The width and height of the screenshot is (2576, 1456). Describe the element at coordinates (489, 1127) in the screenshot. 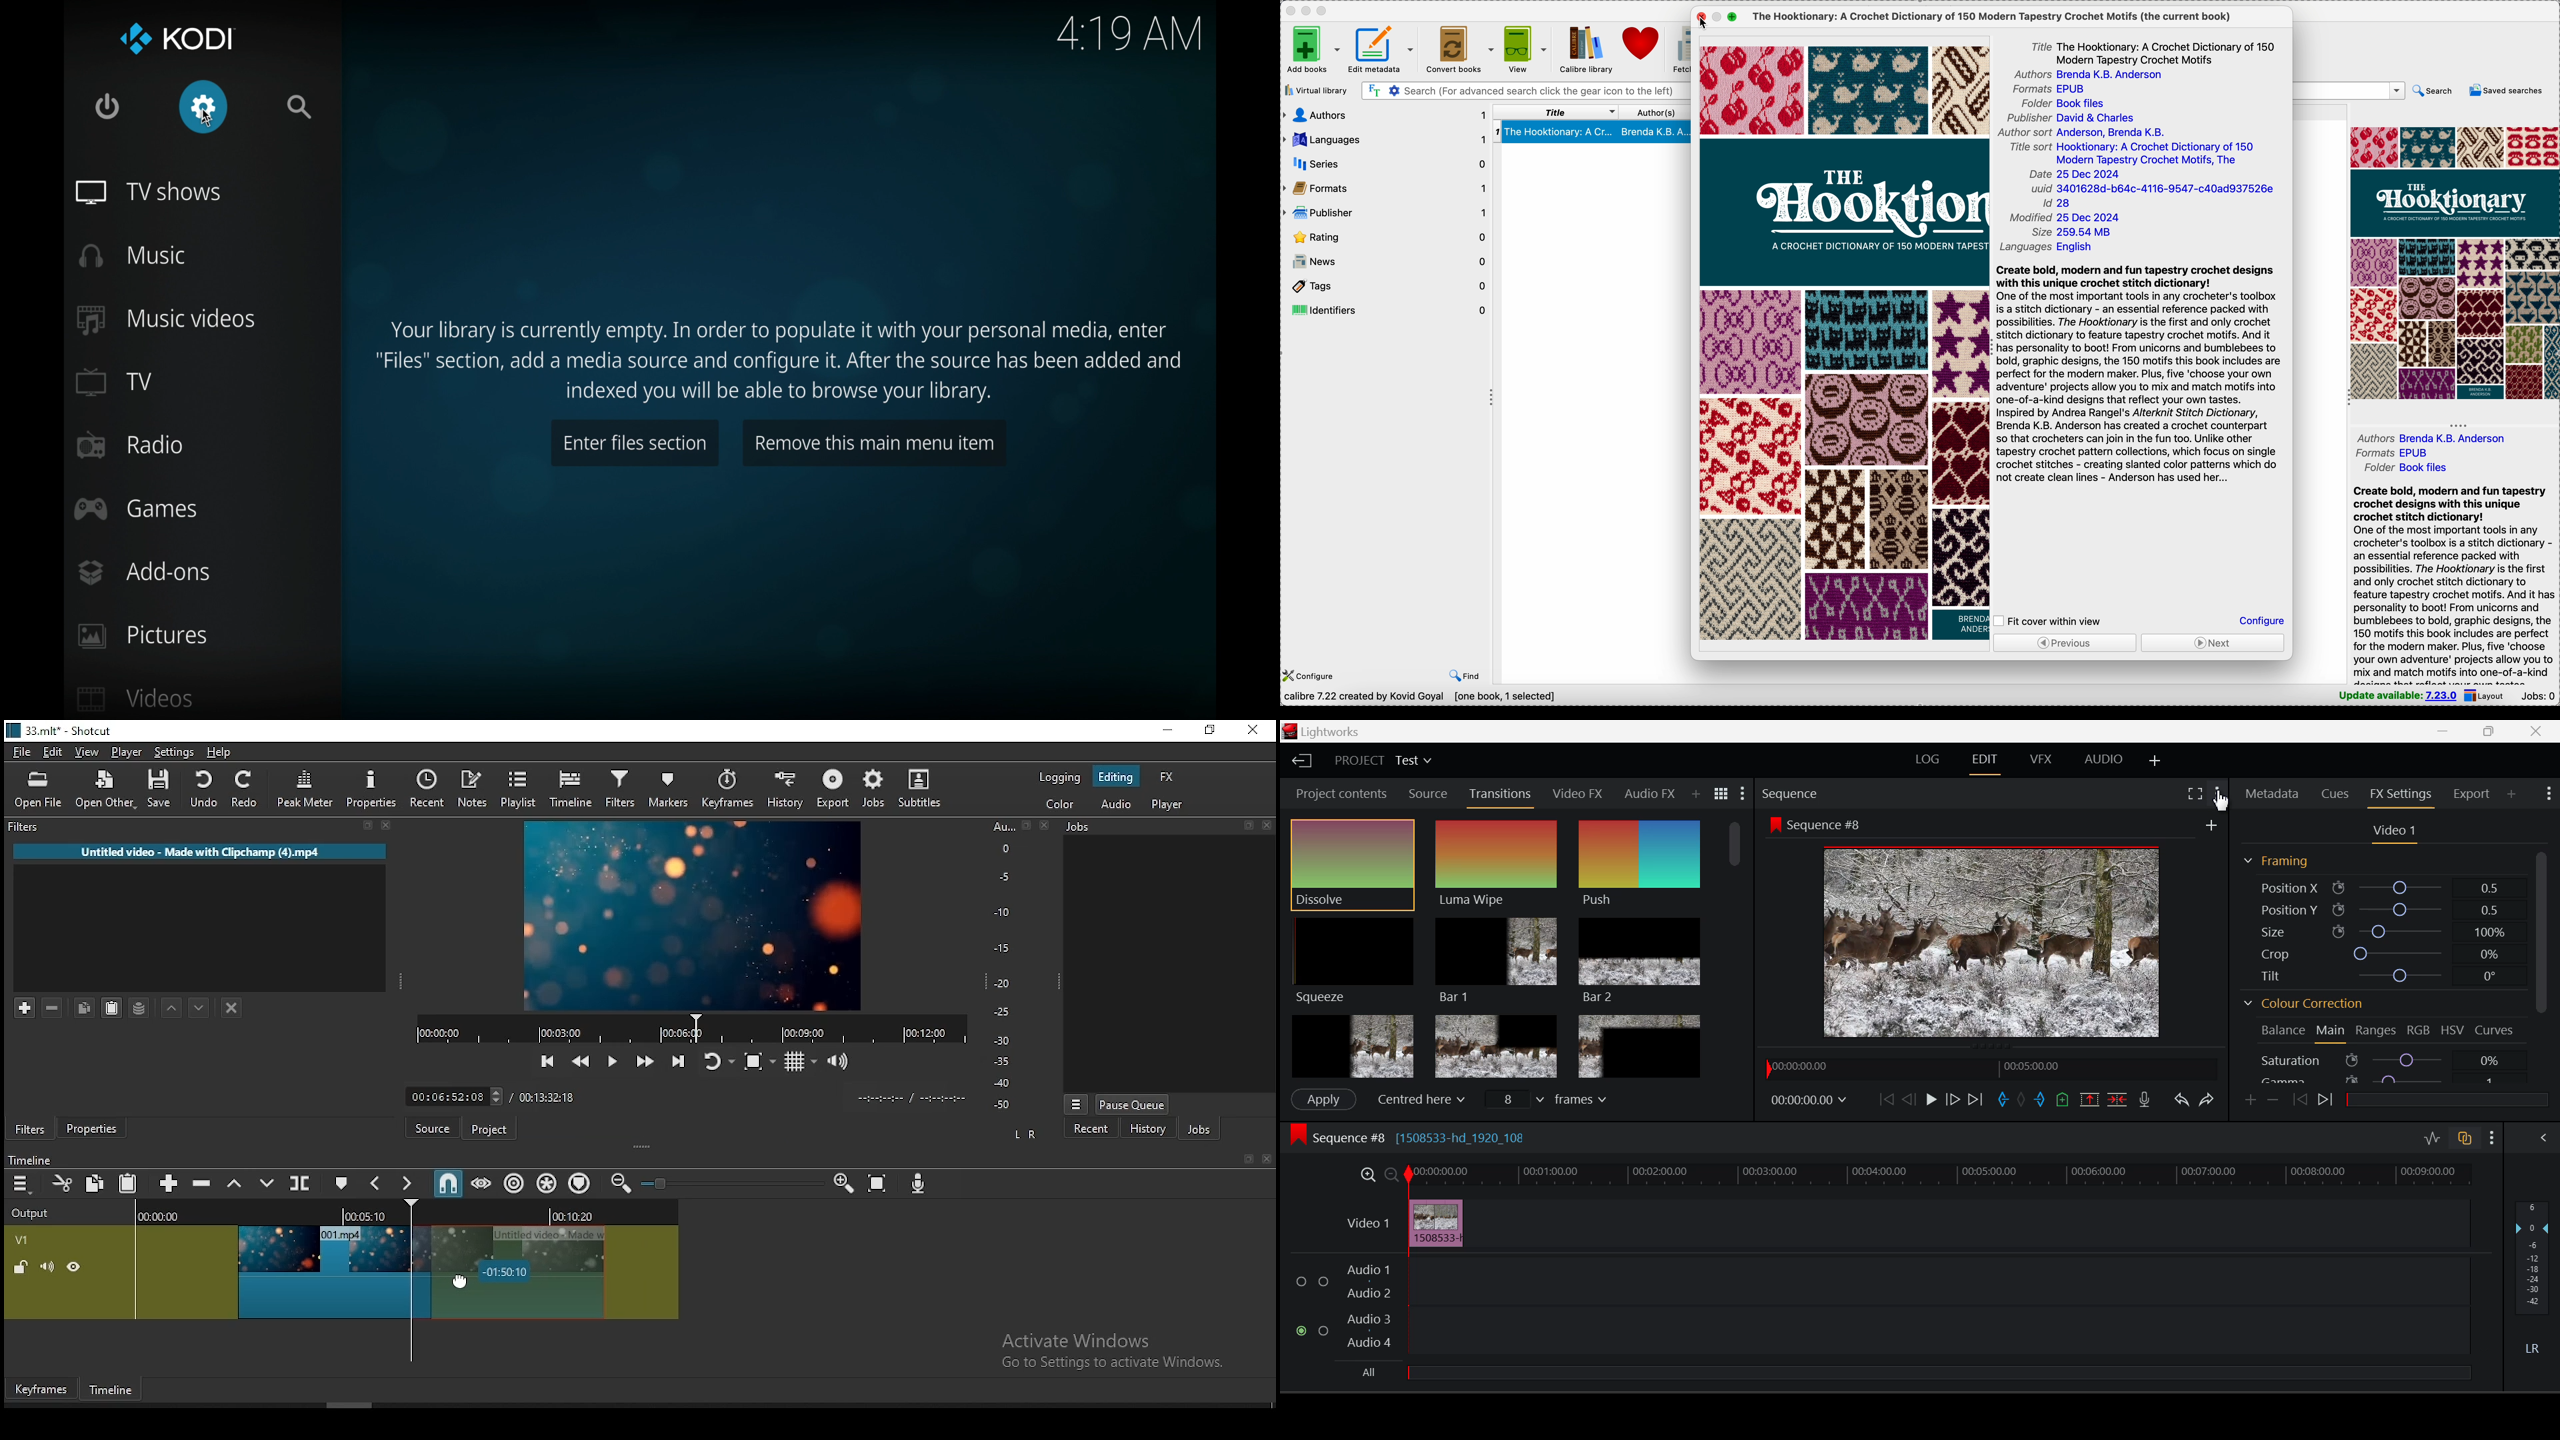

I see `Project` at that location.